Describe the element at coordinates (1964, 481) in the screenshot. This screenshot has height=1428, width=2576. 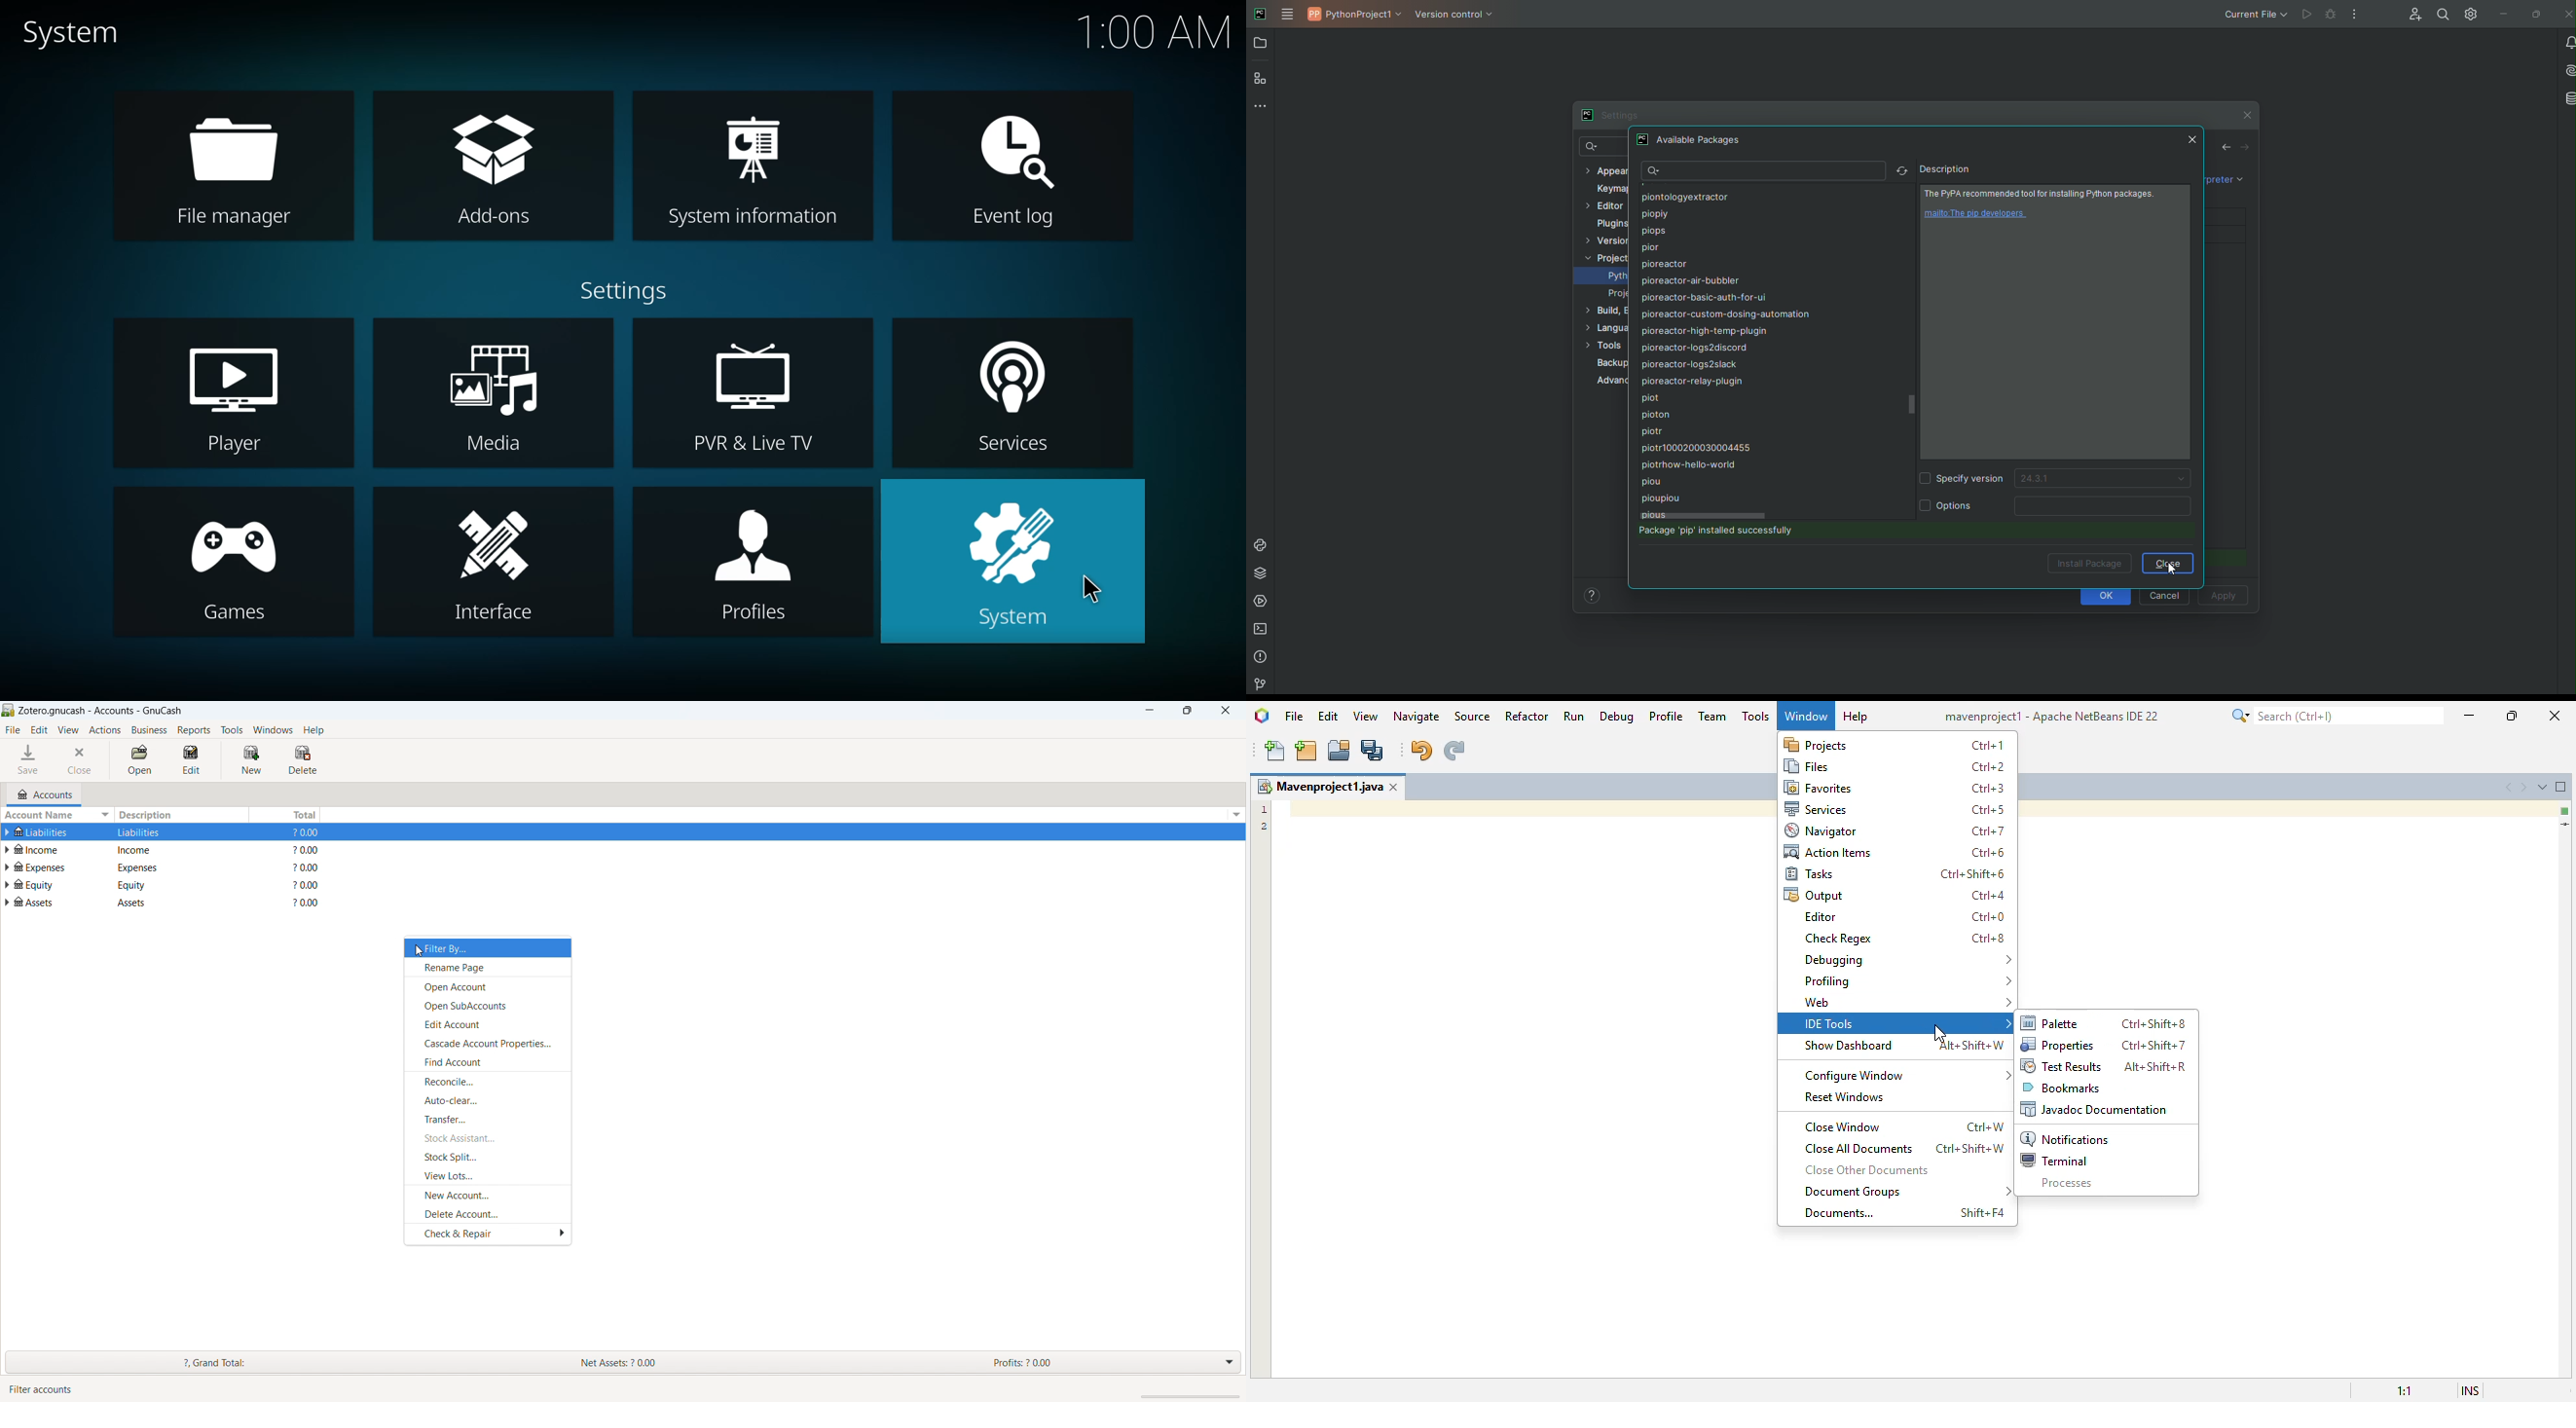
I see `Specify version` at that location.